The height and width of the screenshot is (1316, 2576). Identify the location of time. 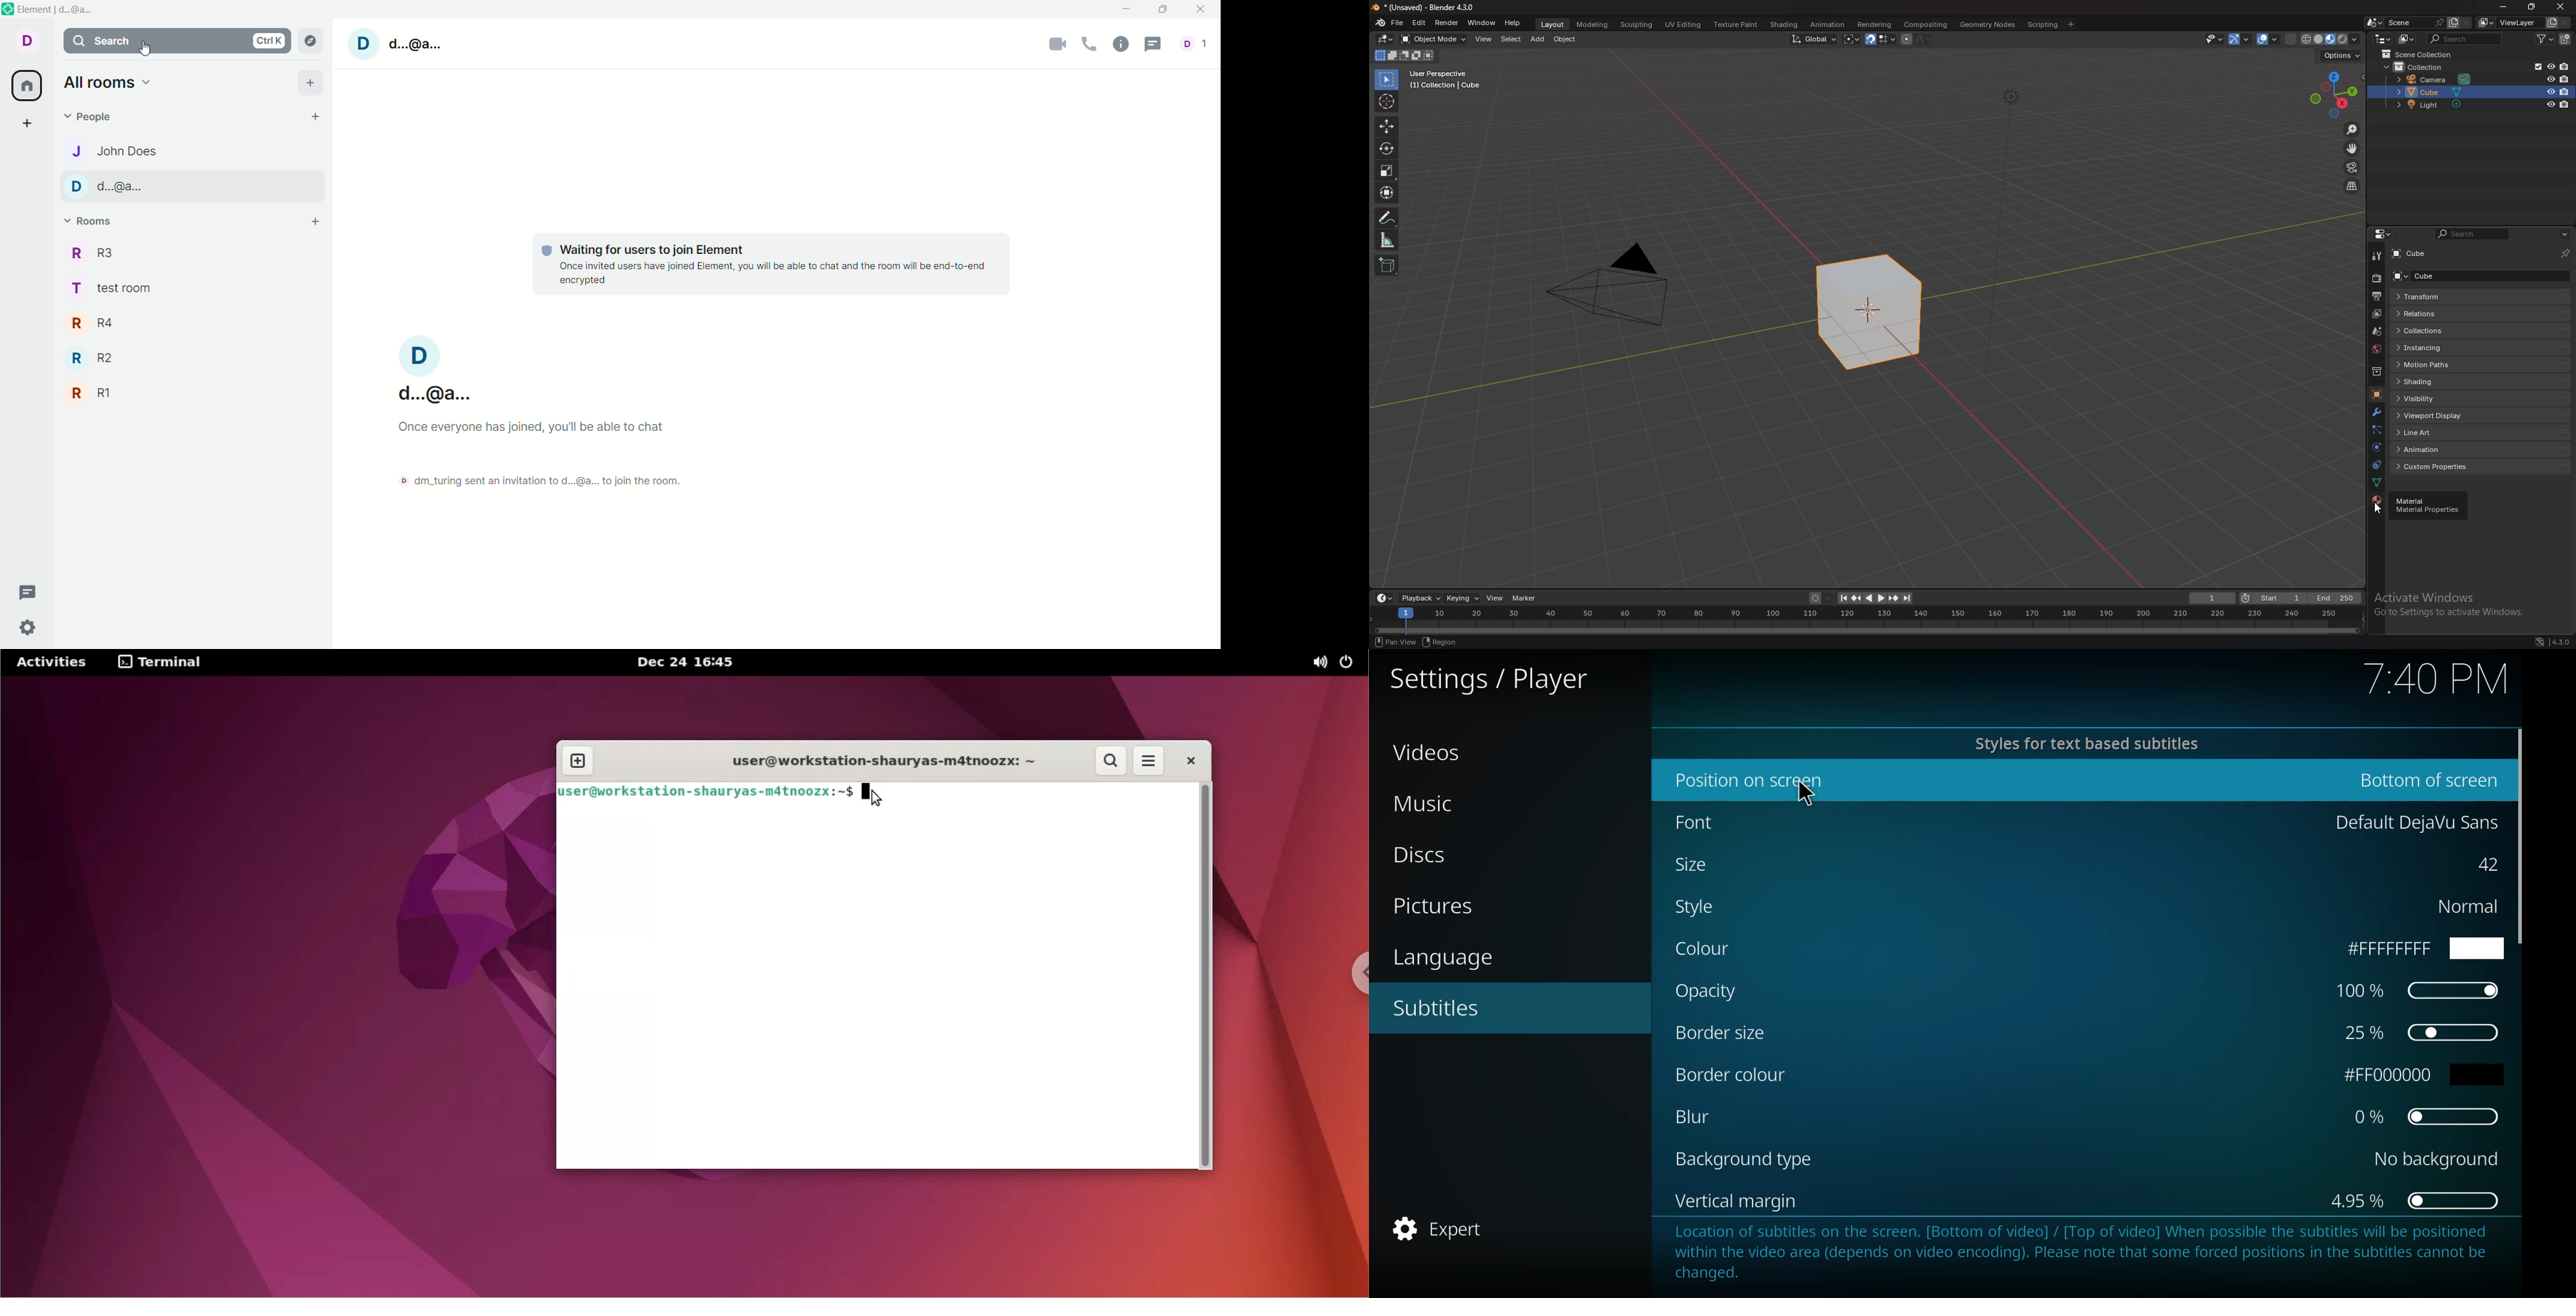
(2436, 680).